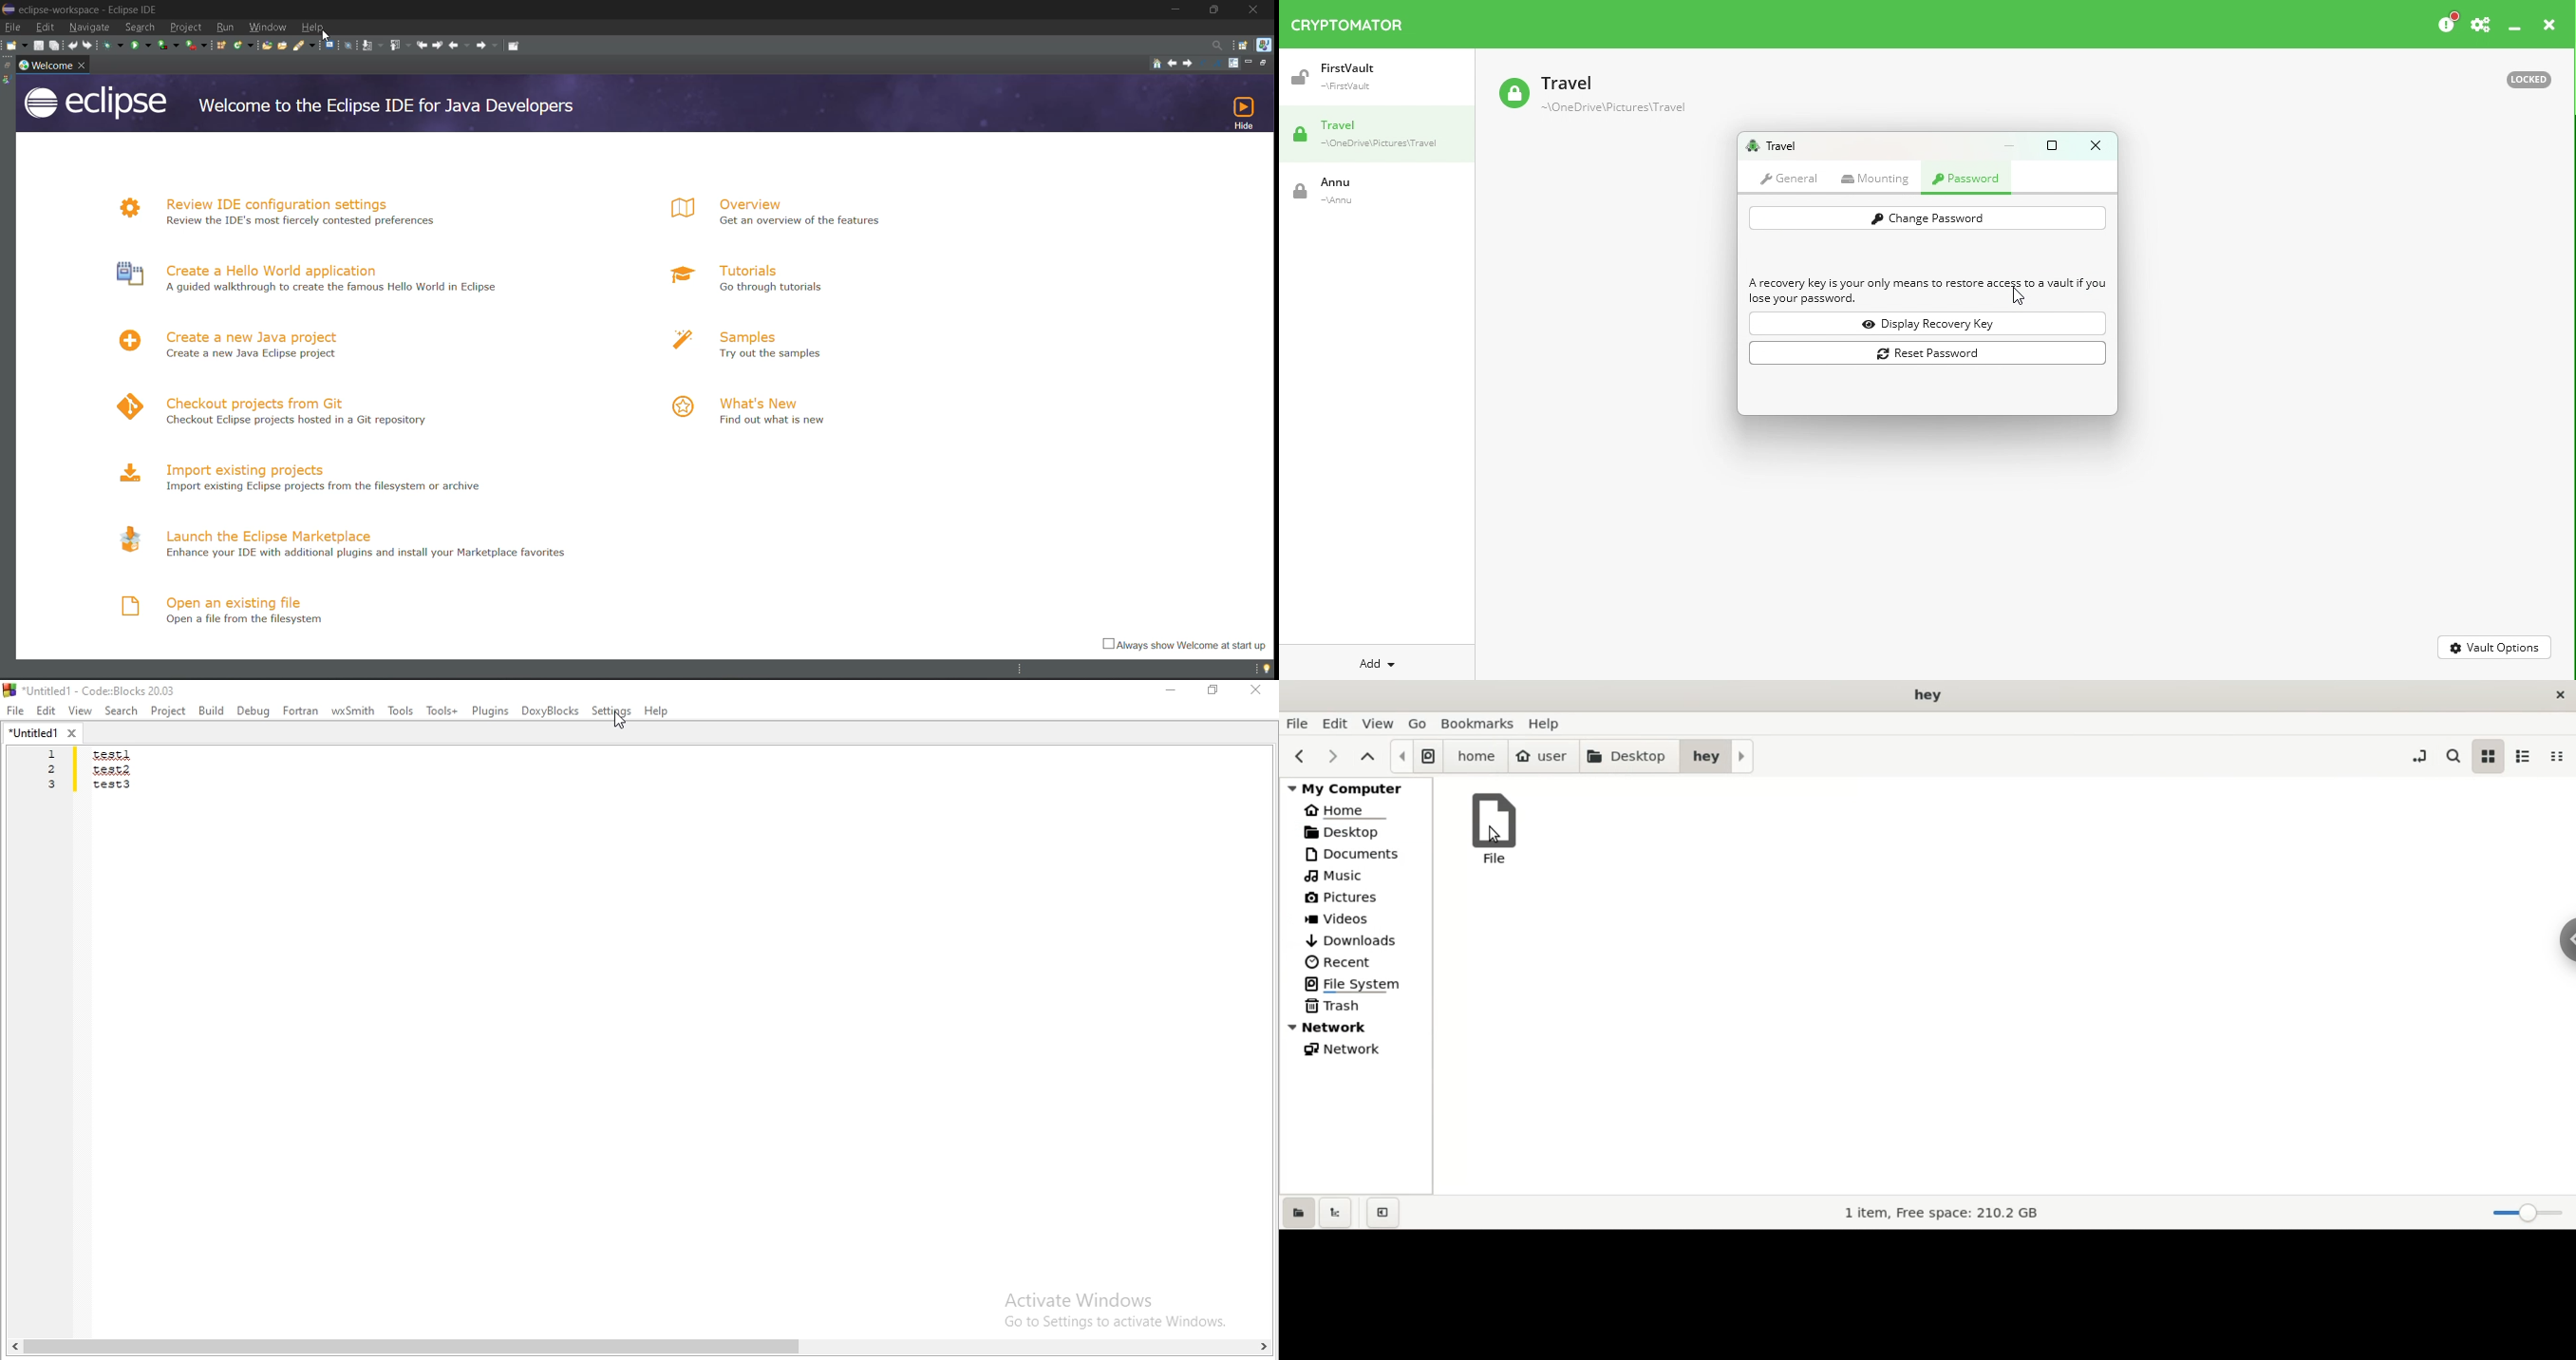 This screenshot has width=2576, height=1372. Describe the element at coordinates (122, 712) in the screenshot. I see `Search ` at that location.